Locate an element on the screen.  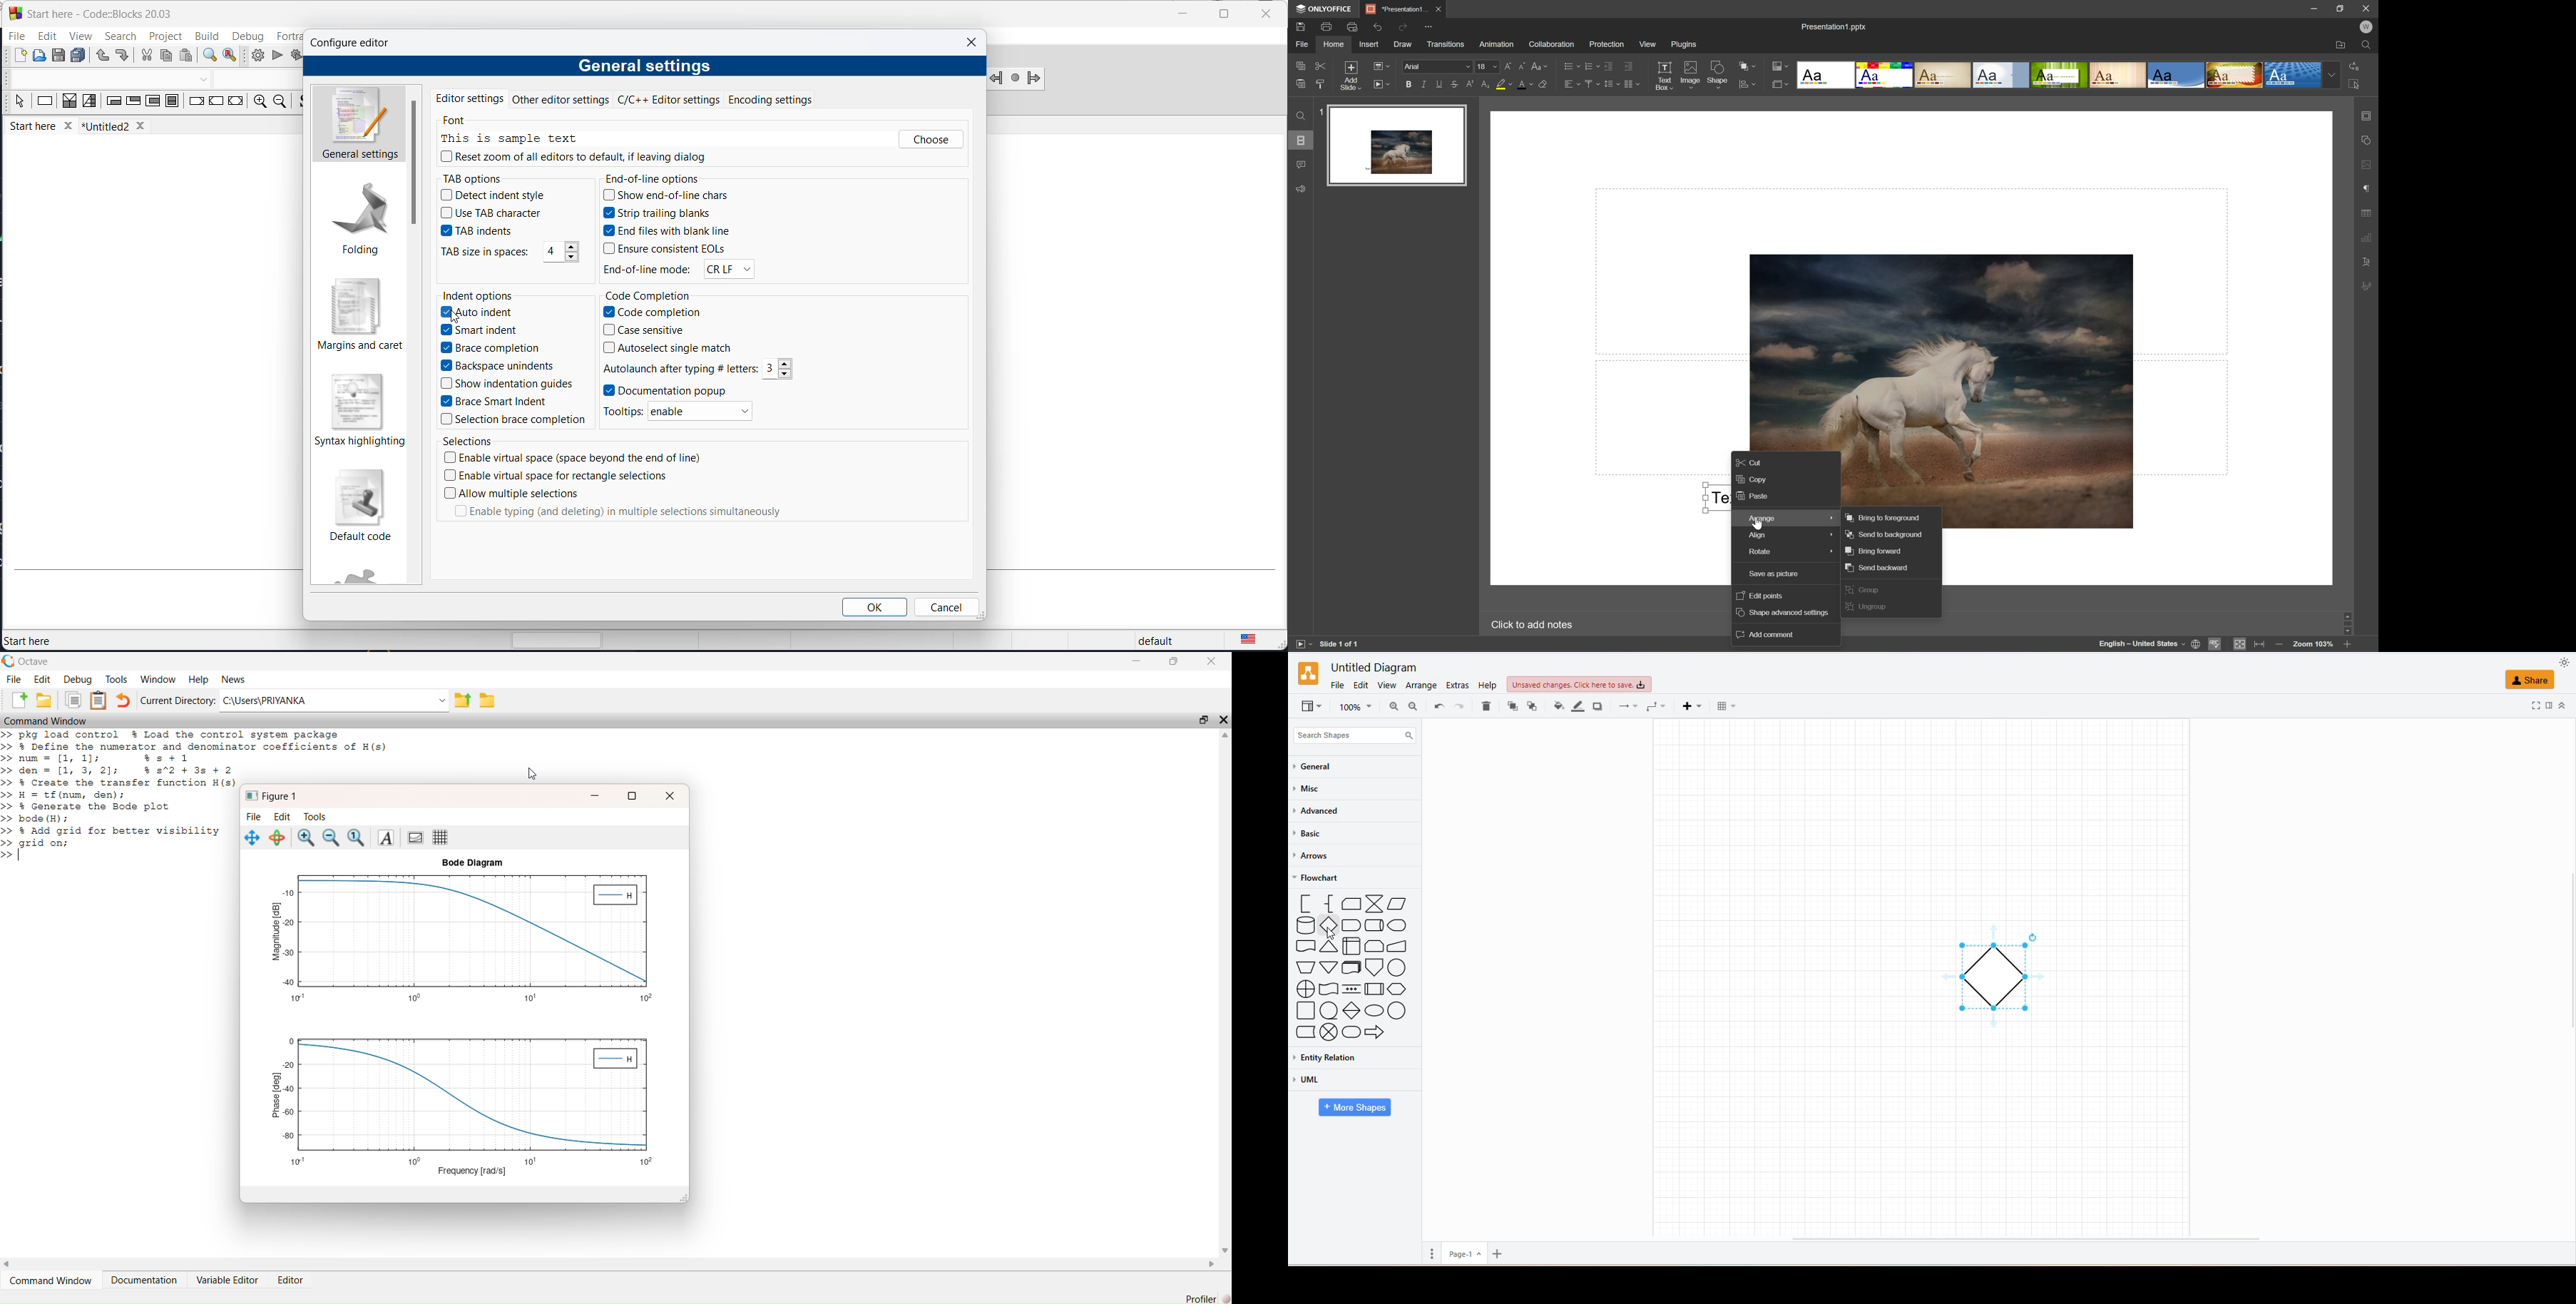
INSERT is located at coordinates (1688, 707).